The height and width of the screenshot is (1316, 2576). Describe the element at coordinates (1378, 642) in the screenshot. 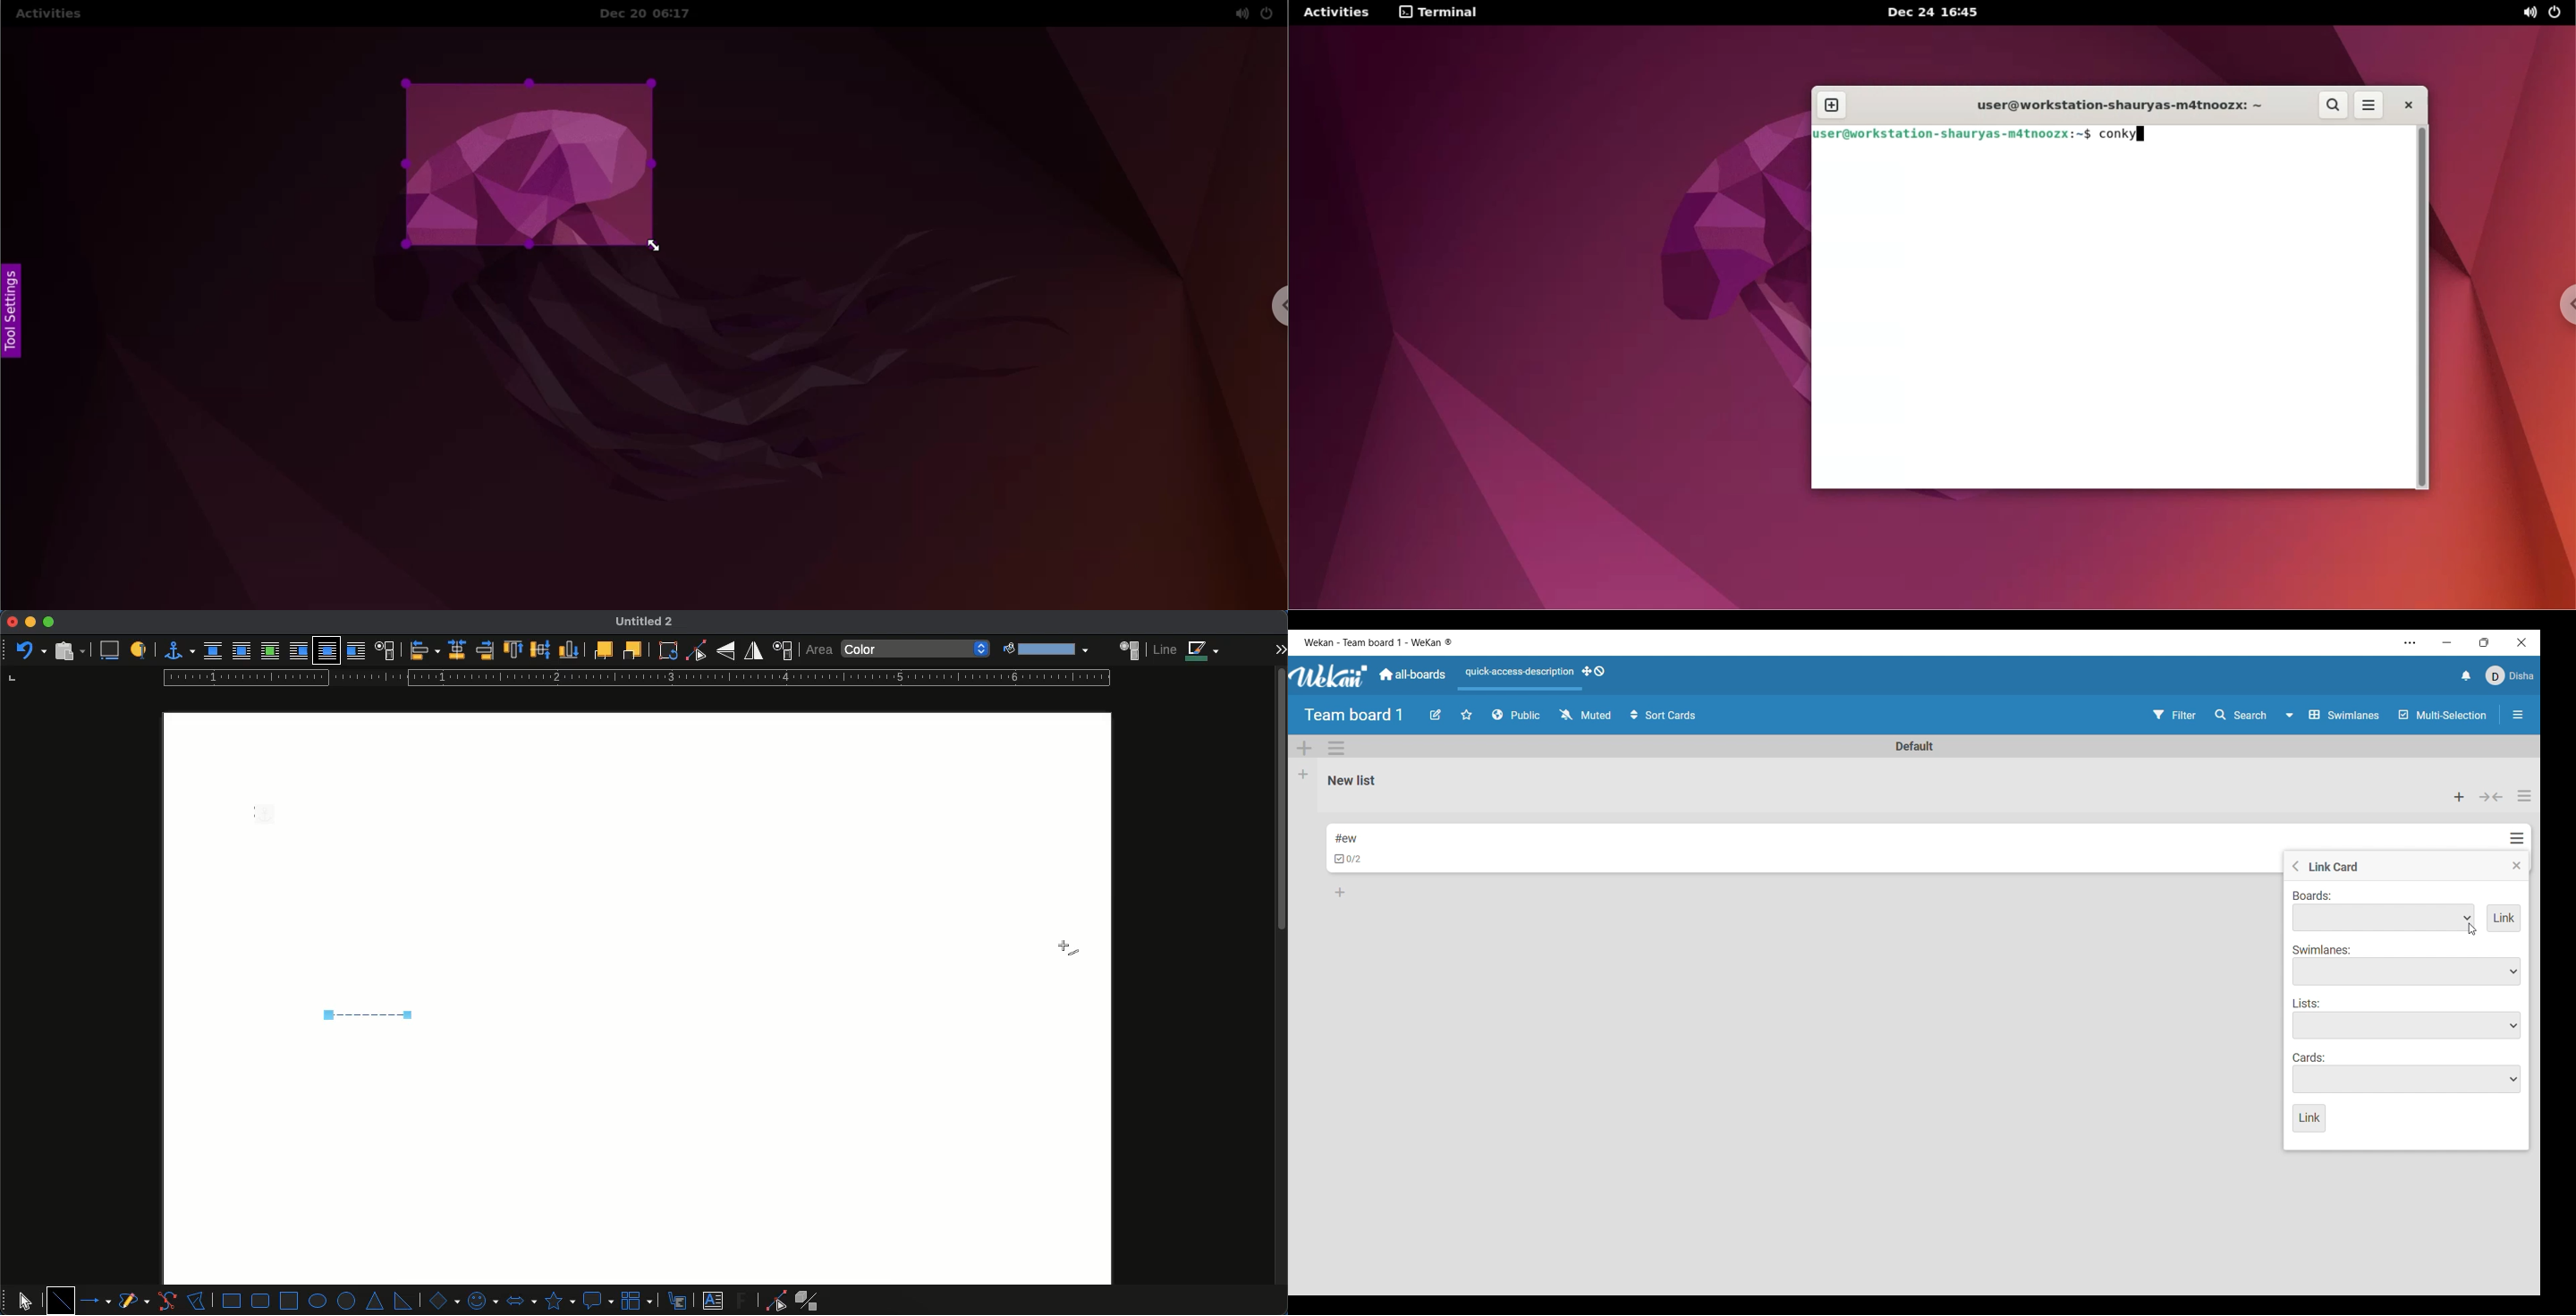

I see `Software and board name` at that location.